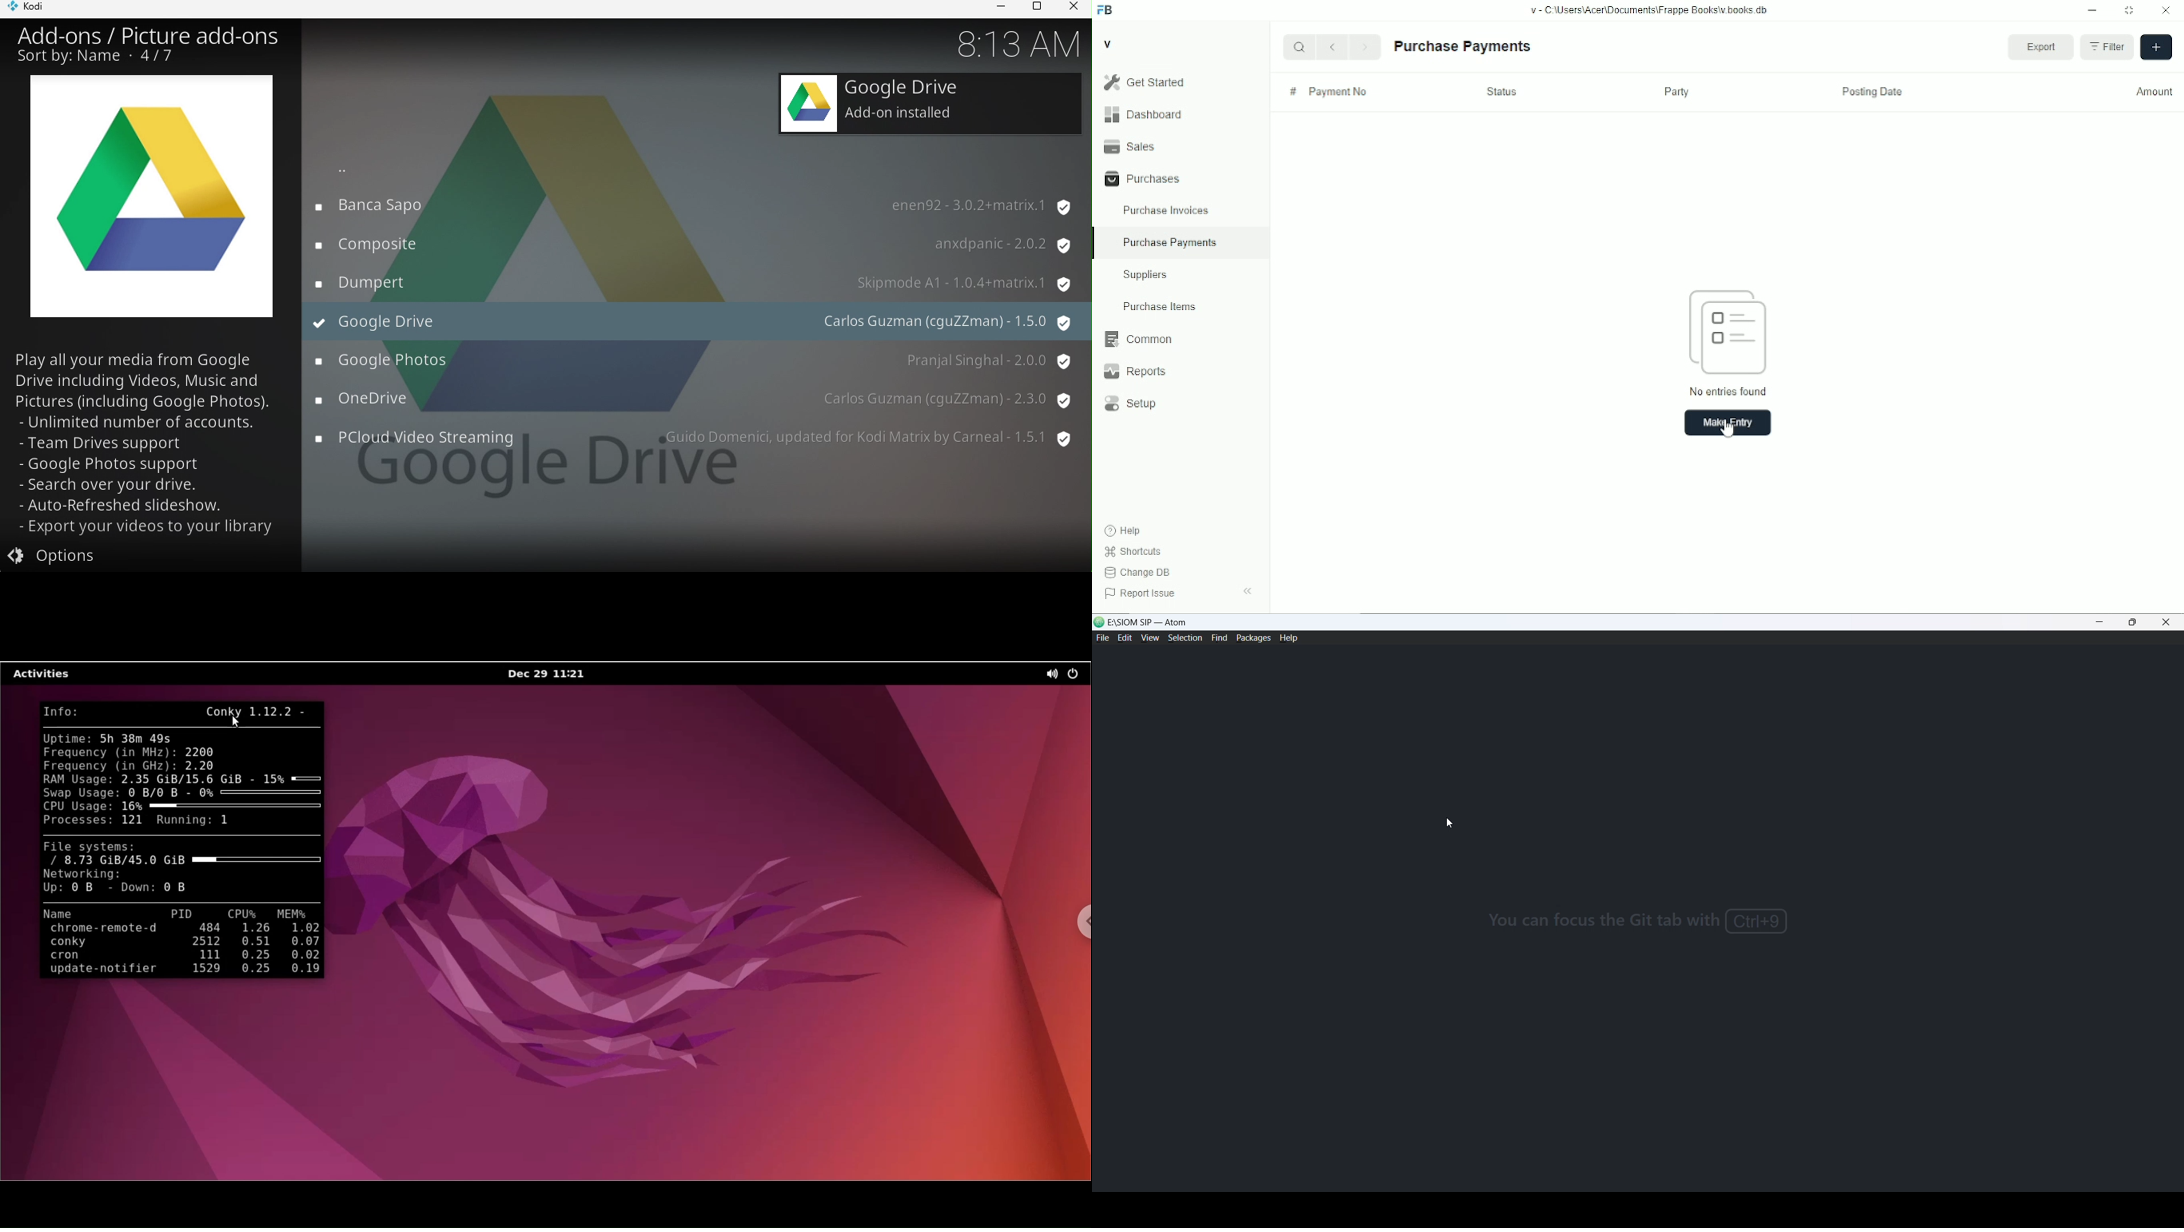 The height and width of the screenshot is (1232, 2184). I want to click on OneDrive, so click(694, 400).